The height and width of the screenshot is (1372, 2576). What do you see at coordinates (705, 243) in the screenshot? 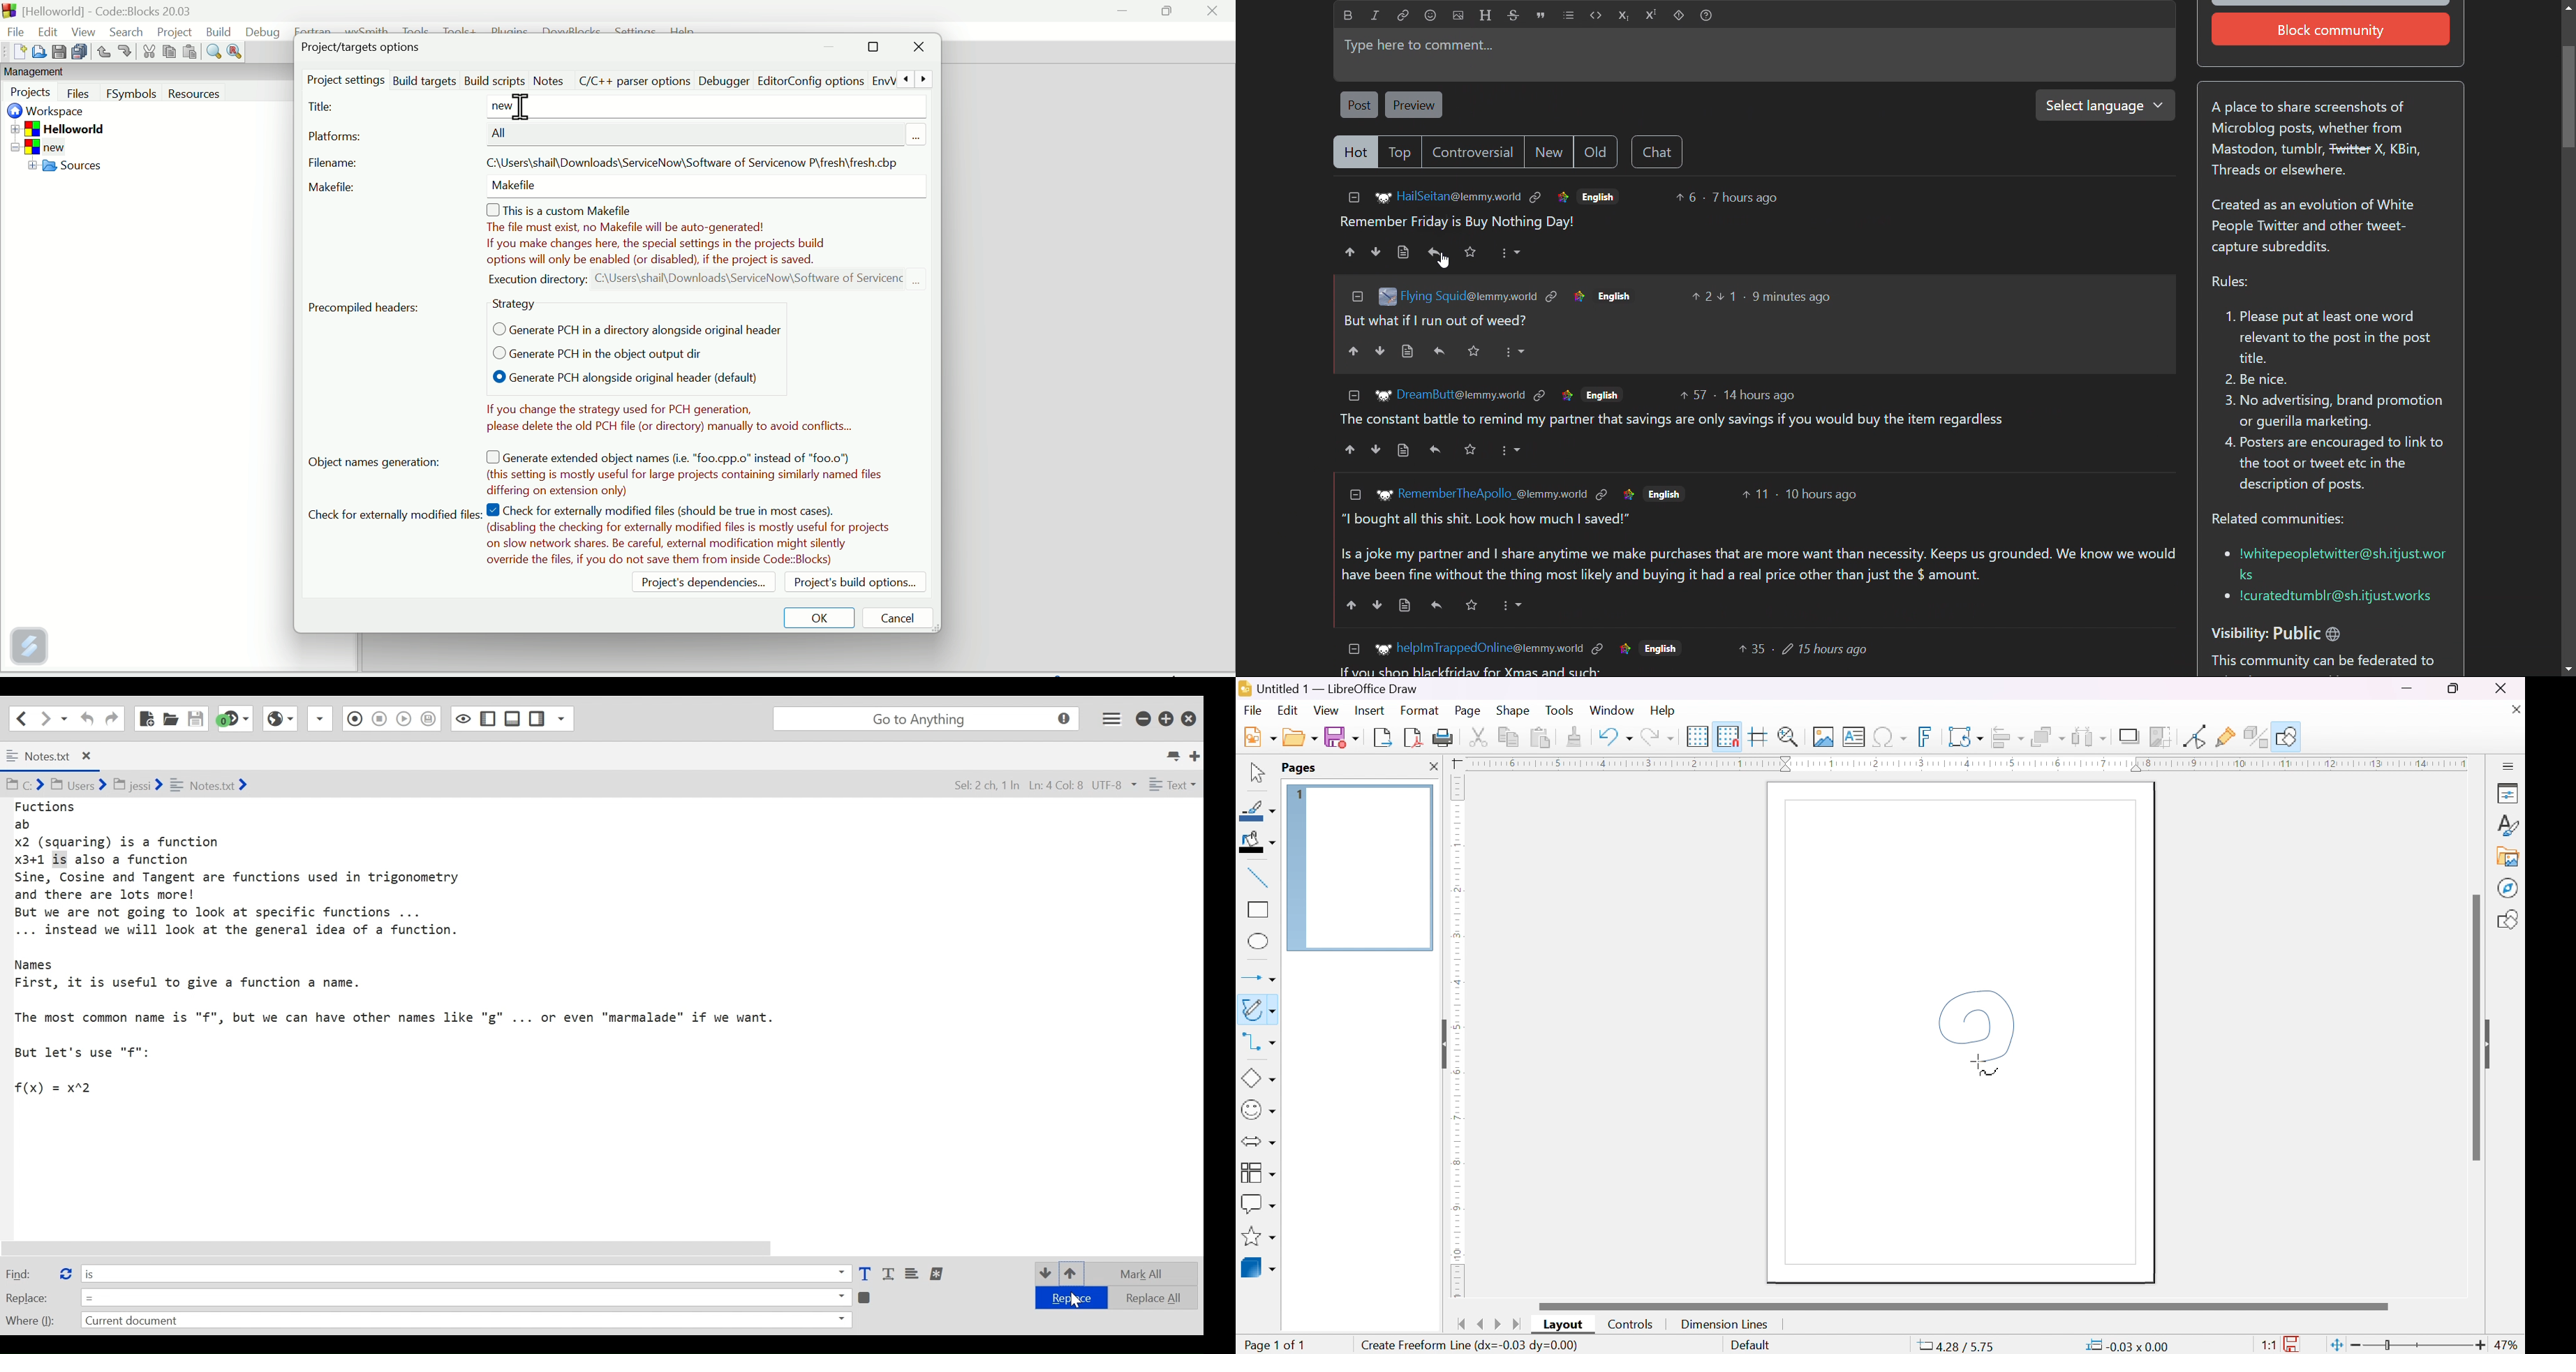
I see `Note` at bounding box center [705, 243].